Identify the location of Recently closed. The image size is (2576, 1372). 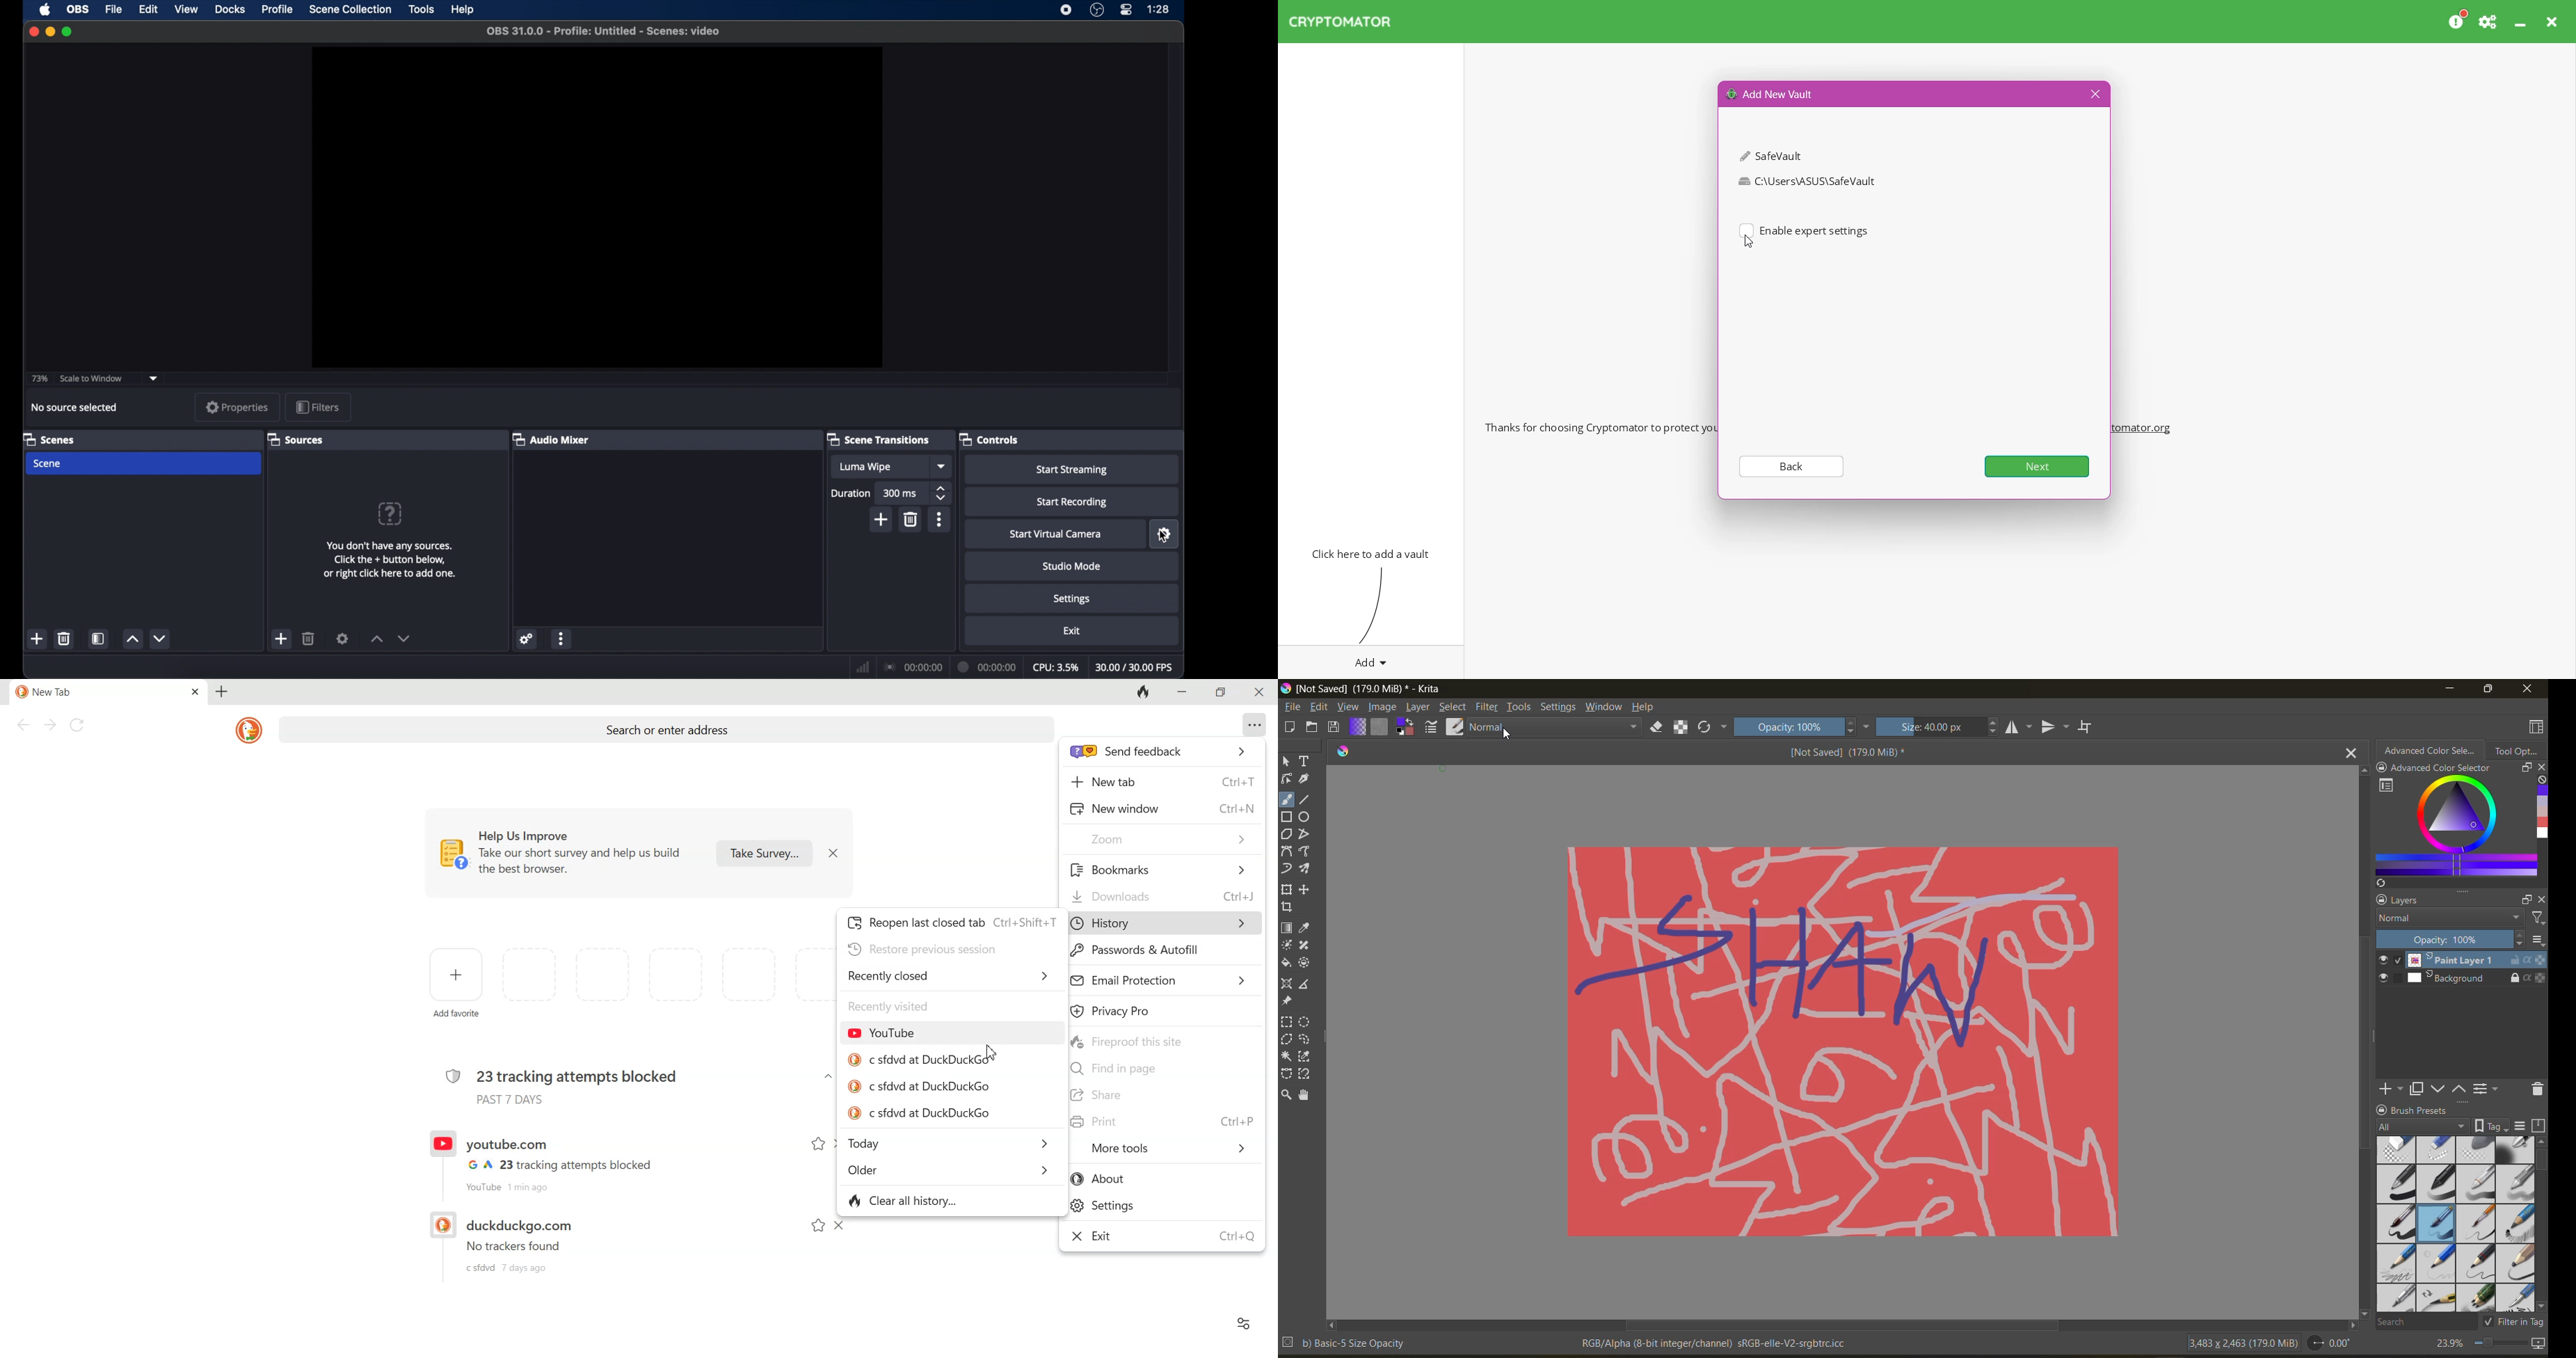
(891, 976).